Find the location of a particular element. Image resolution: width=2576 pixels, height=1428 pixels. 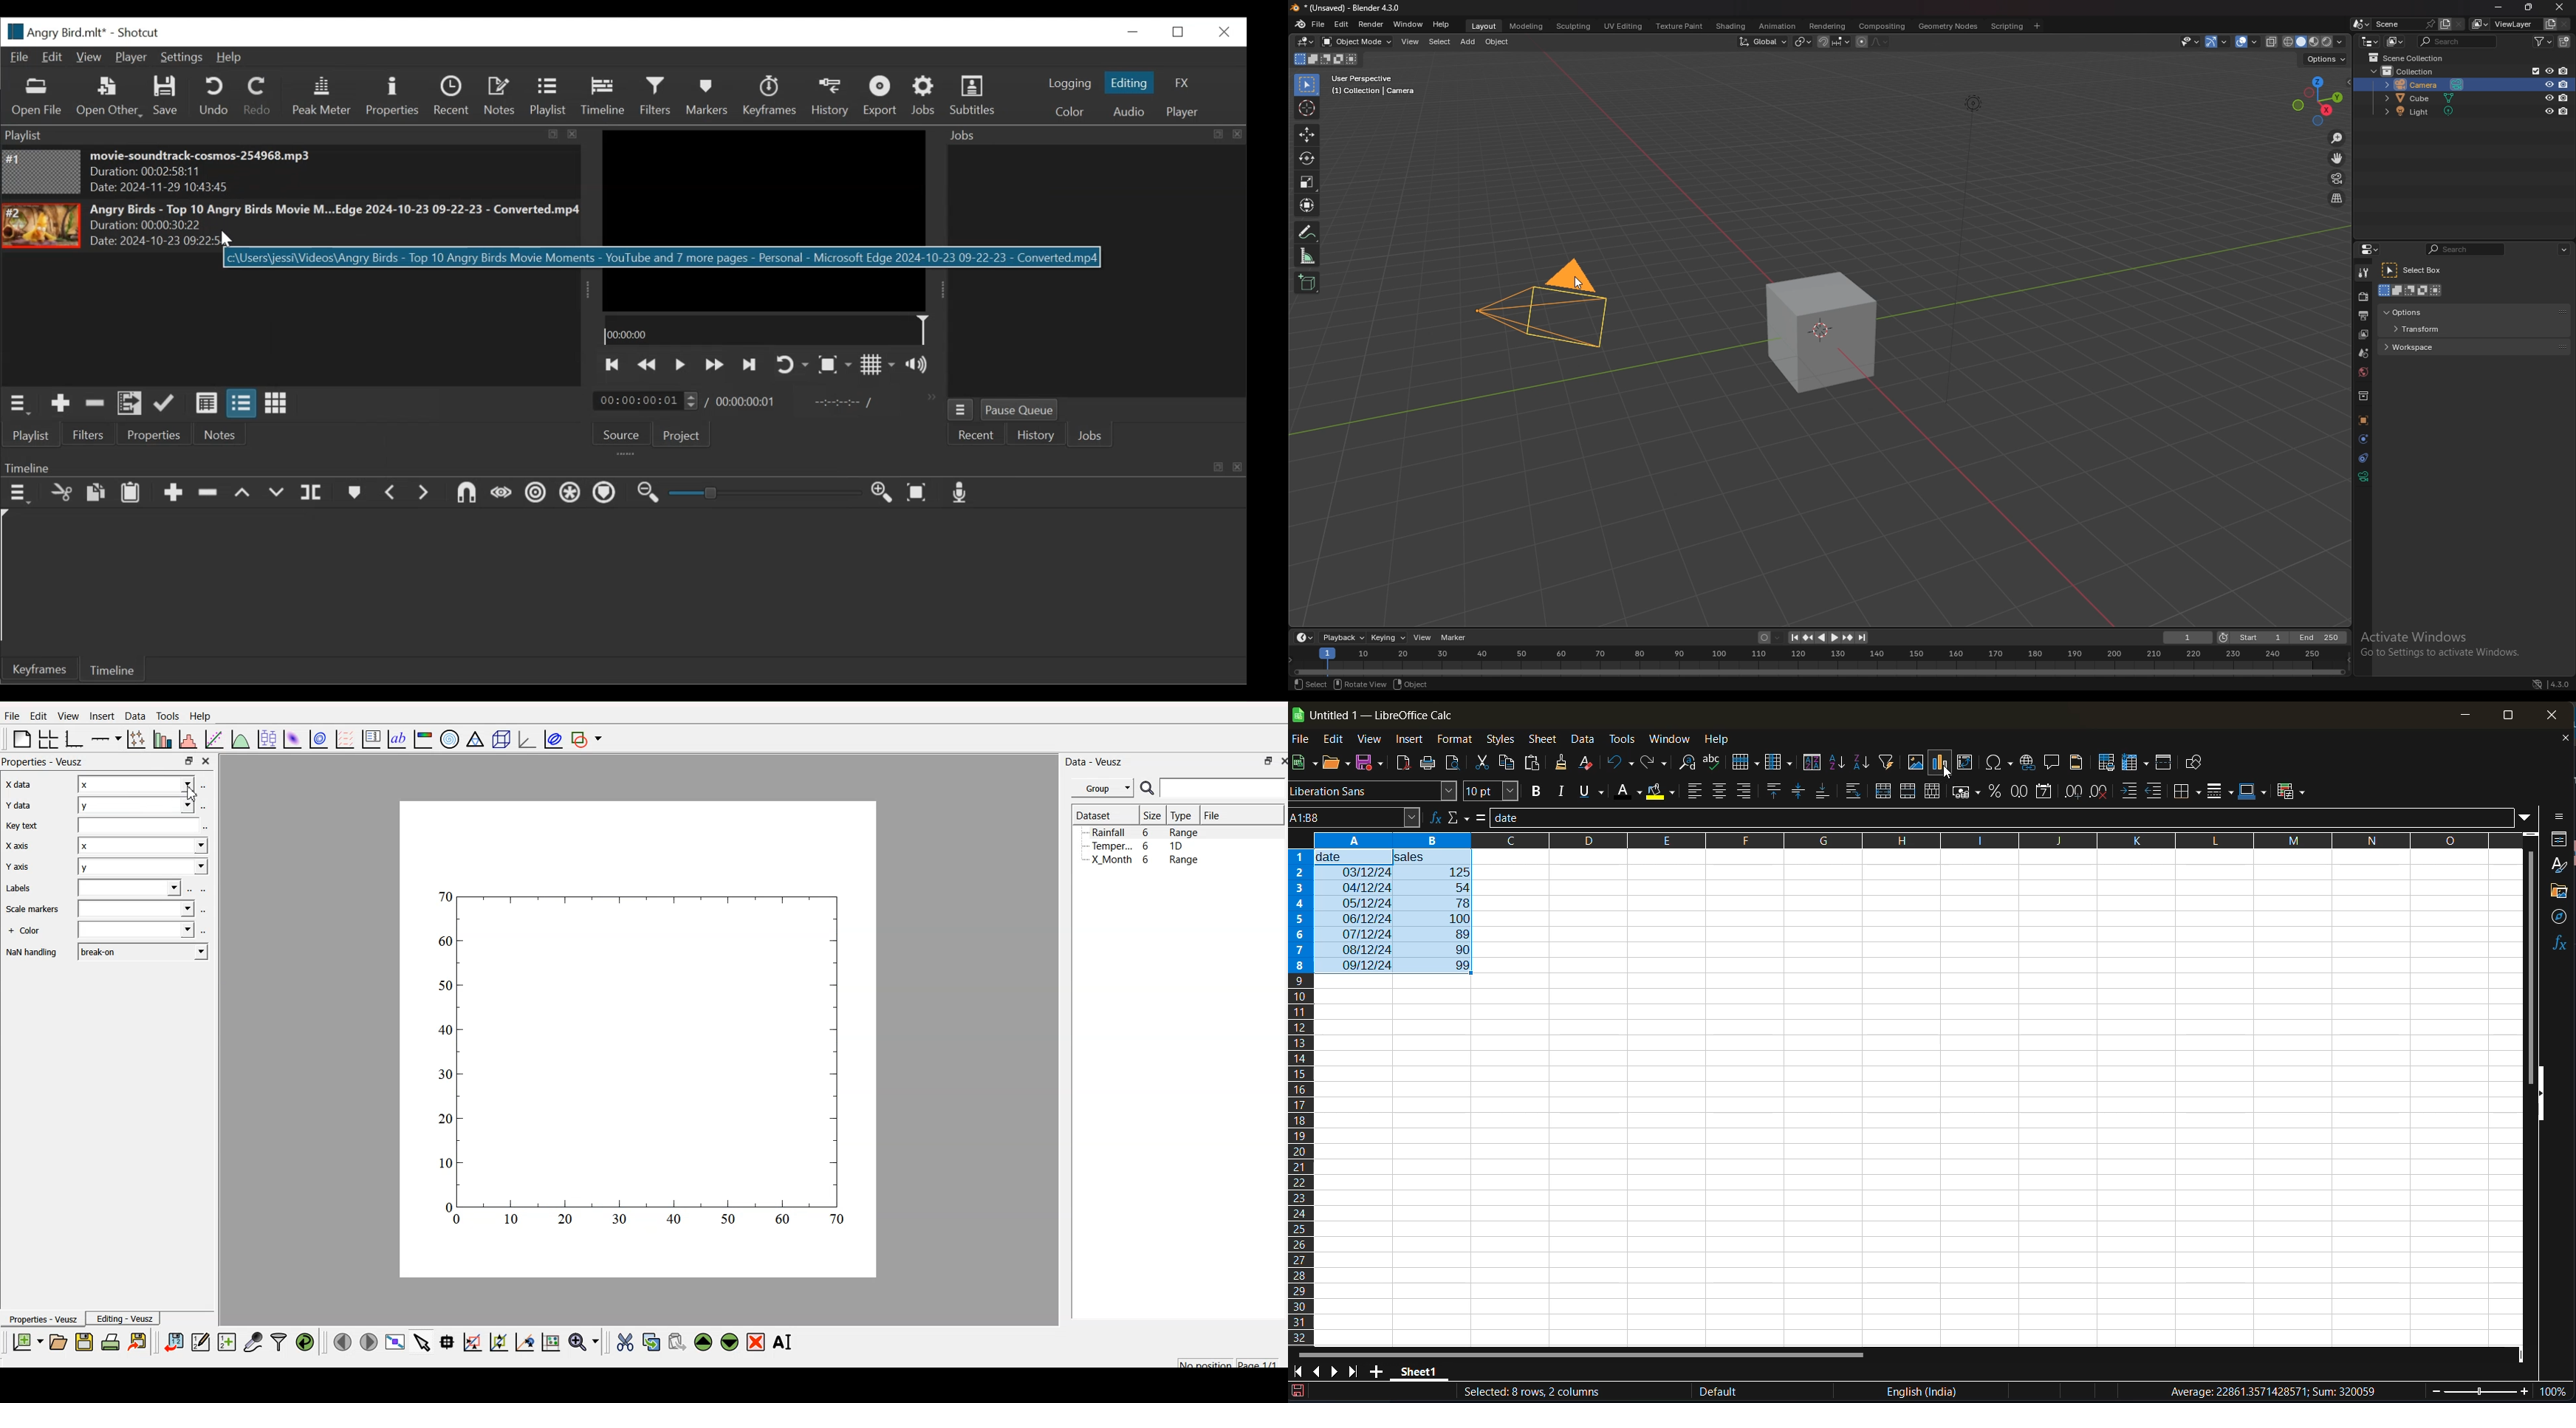

cube is located at coordinates (2422, 99).